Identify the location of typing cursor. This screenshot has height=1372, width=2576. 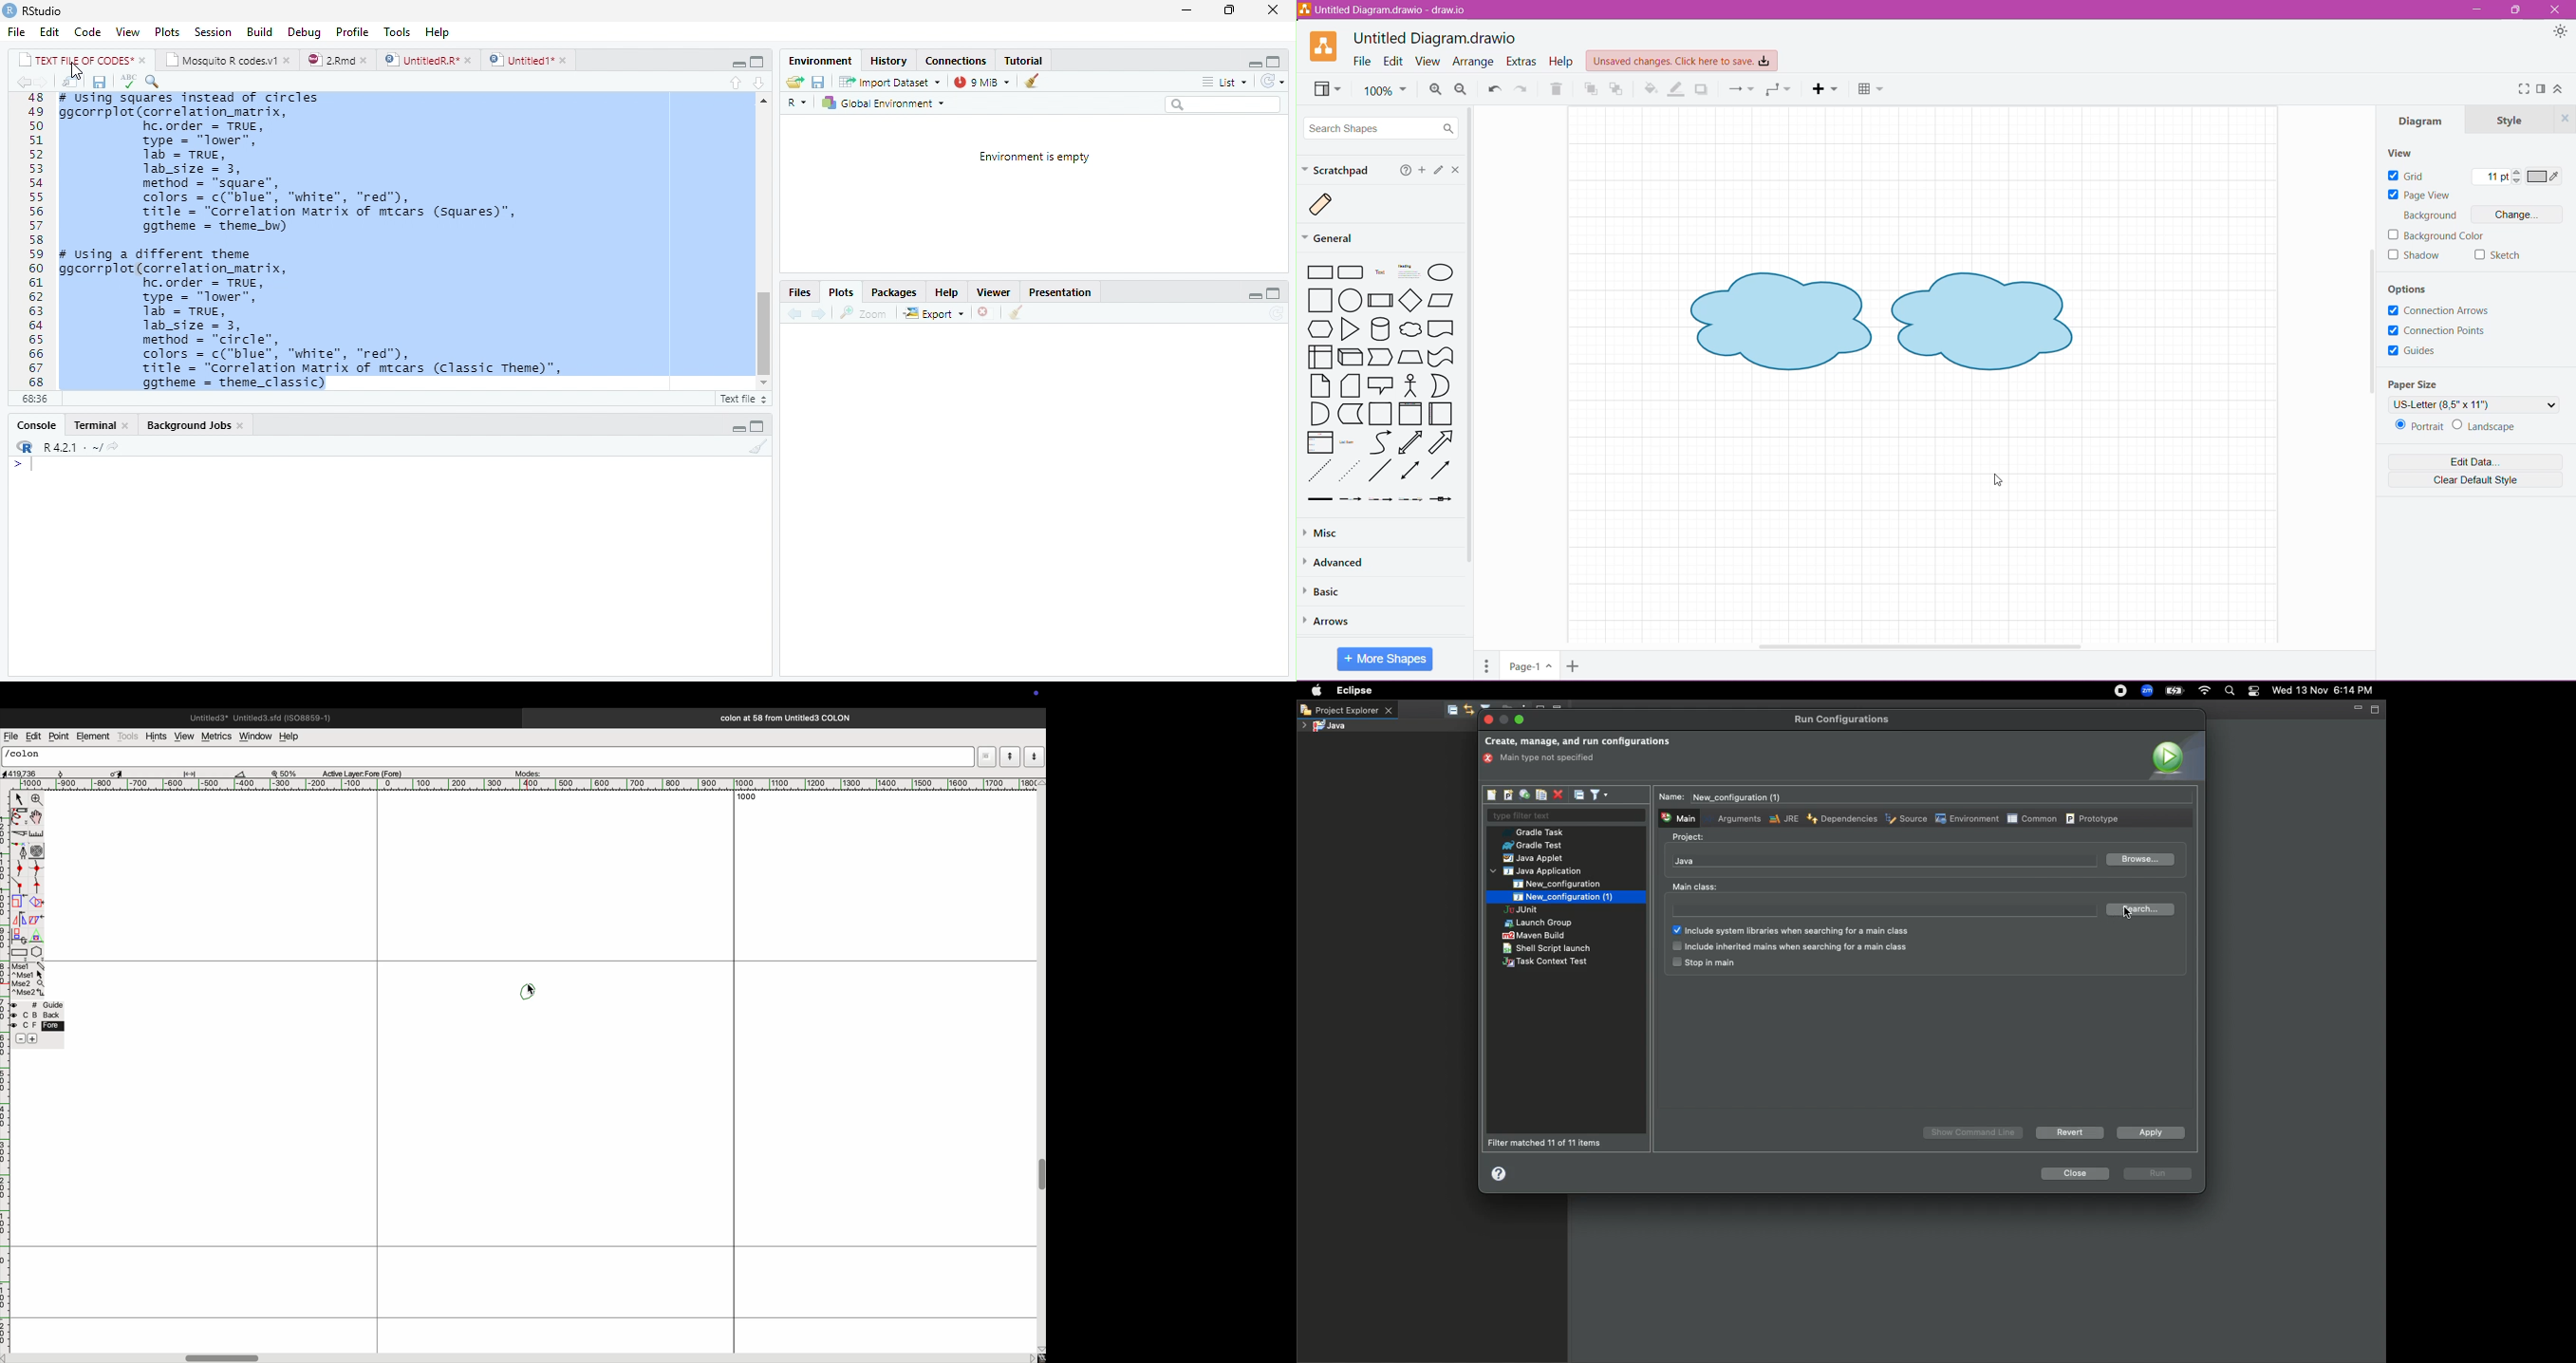
(25, 467).